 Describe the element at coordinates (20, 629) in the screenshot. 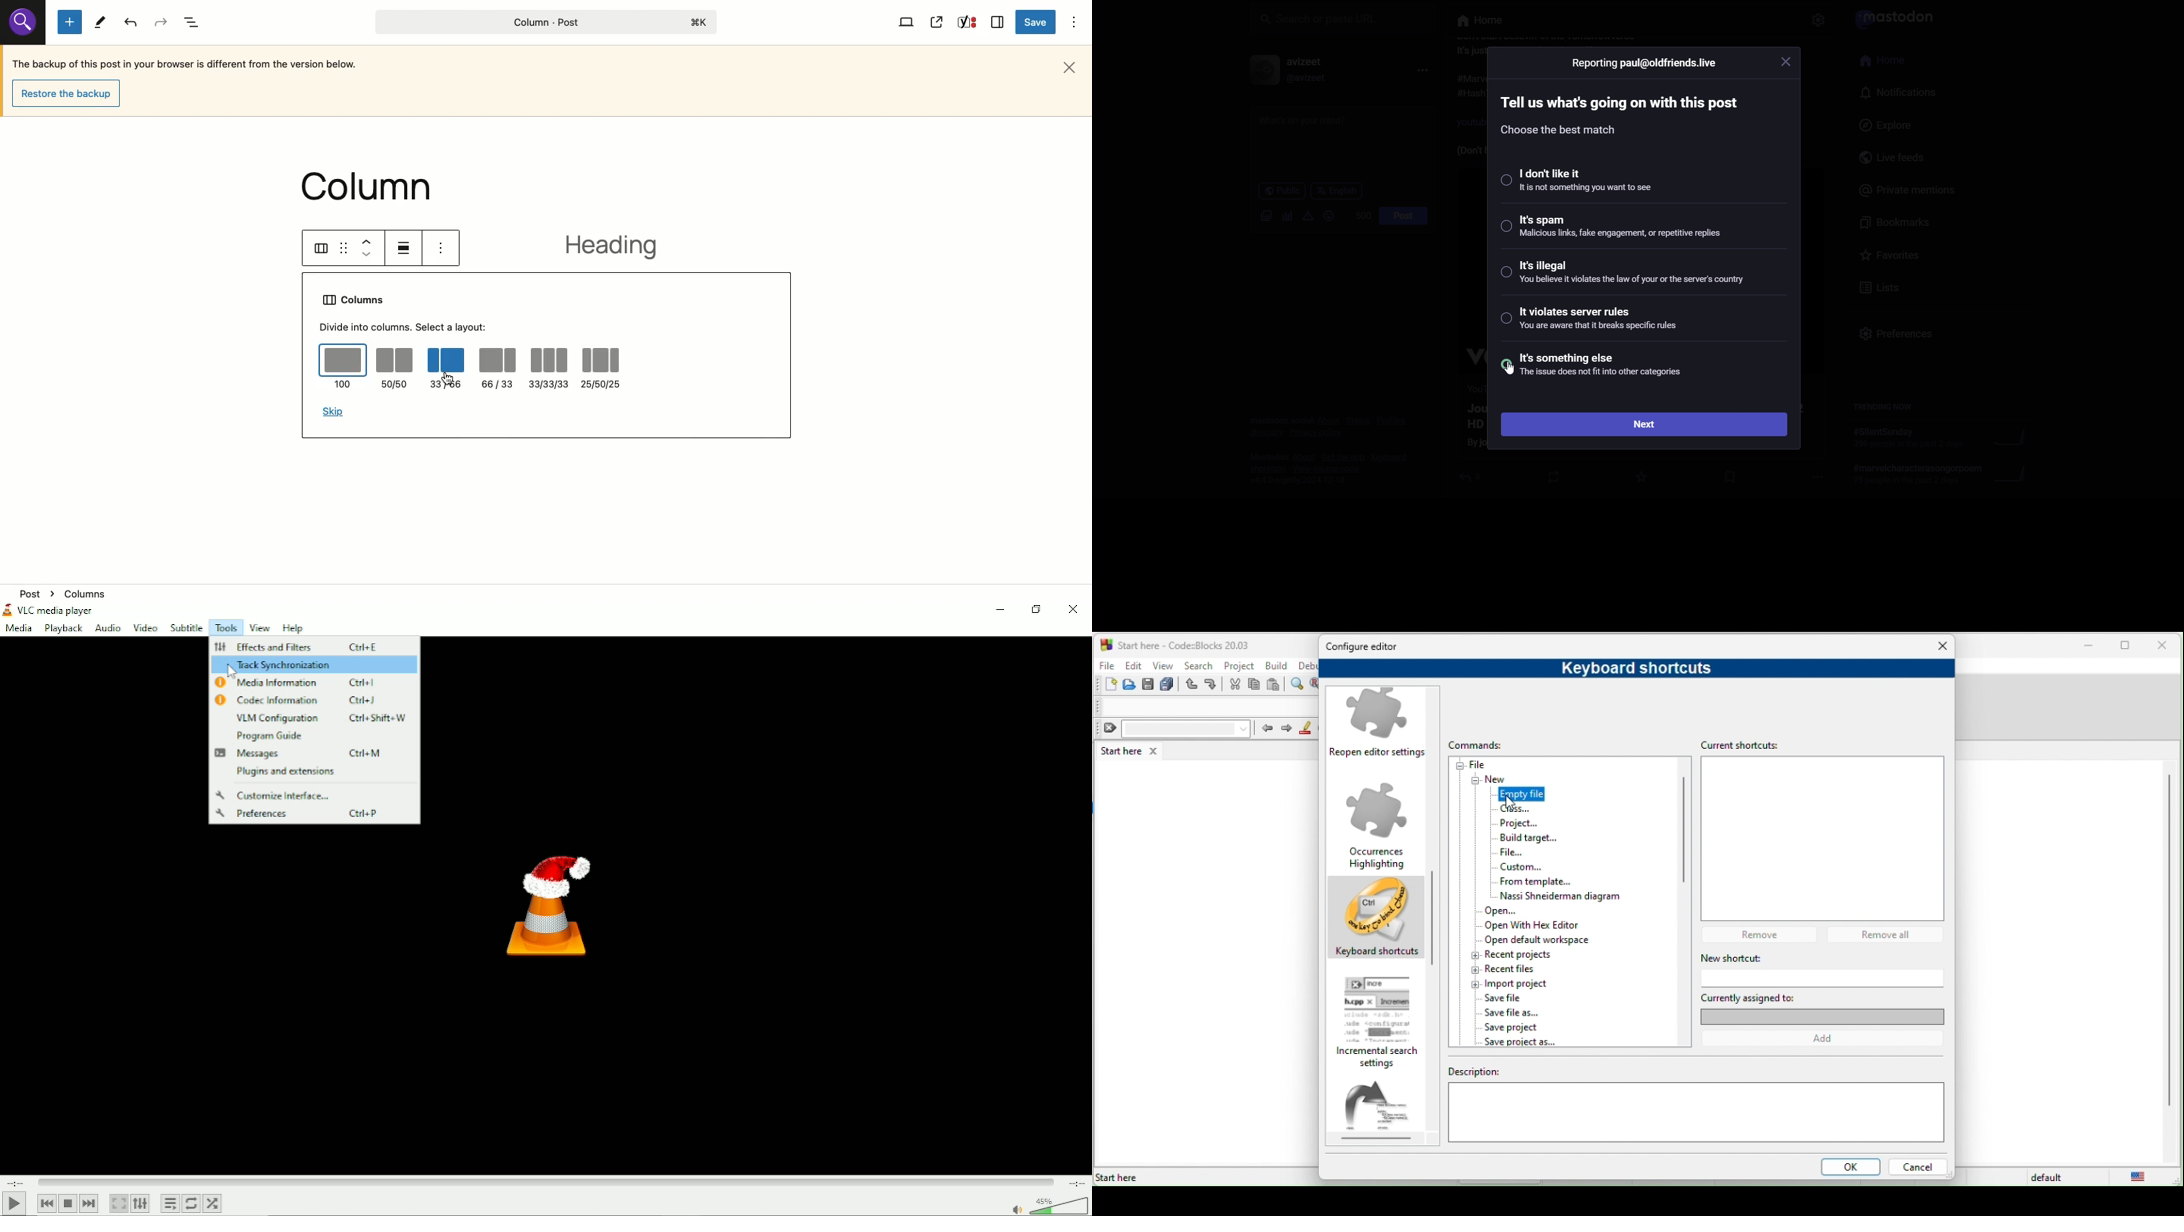

I see `media` at that location.